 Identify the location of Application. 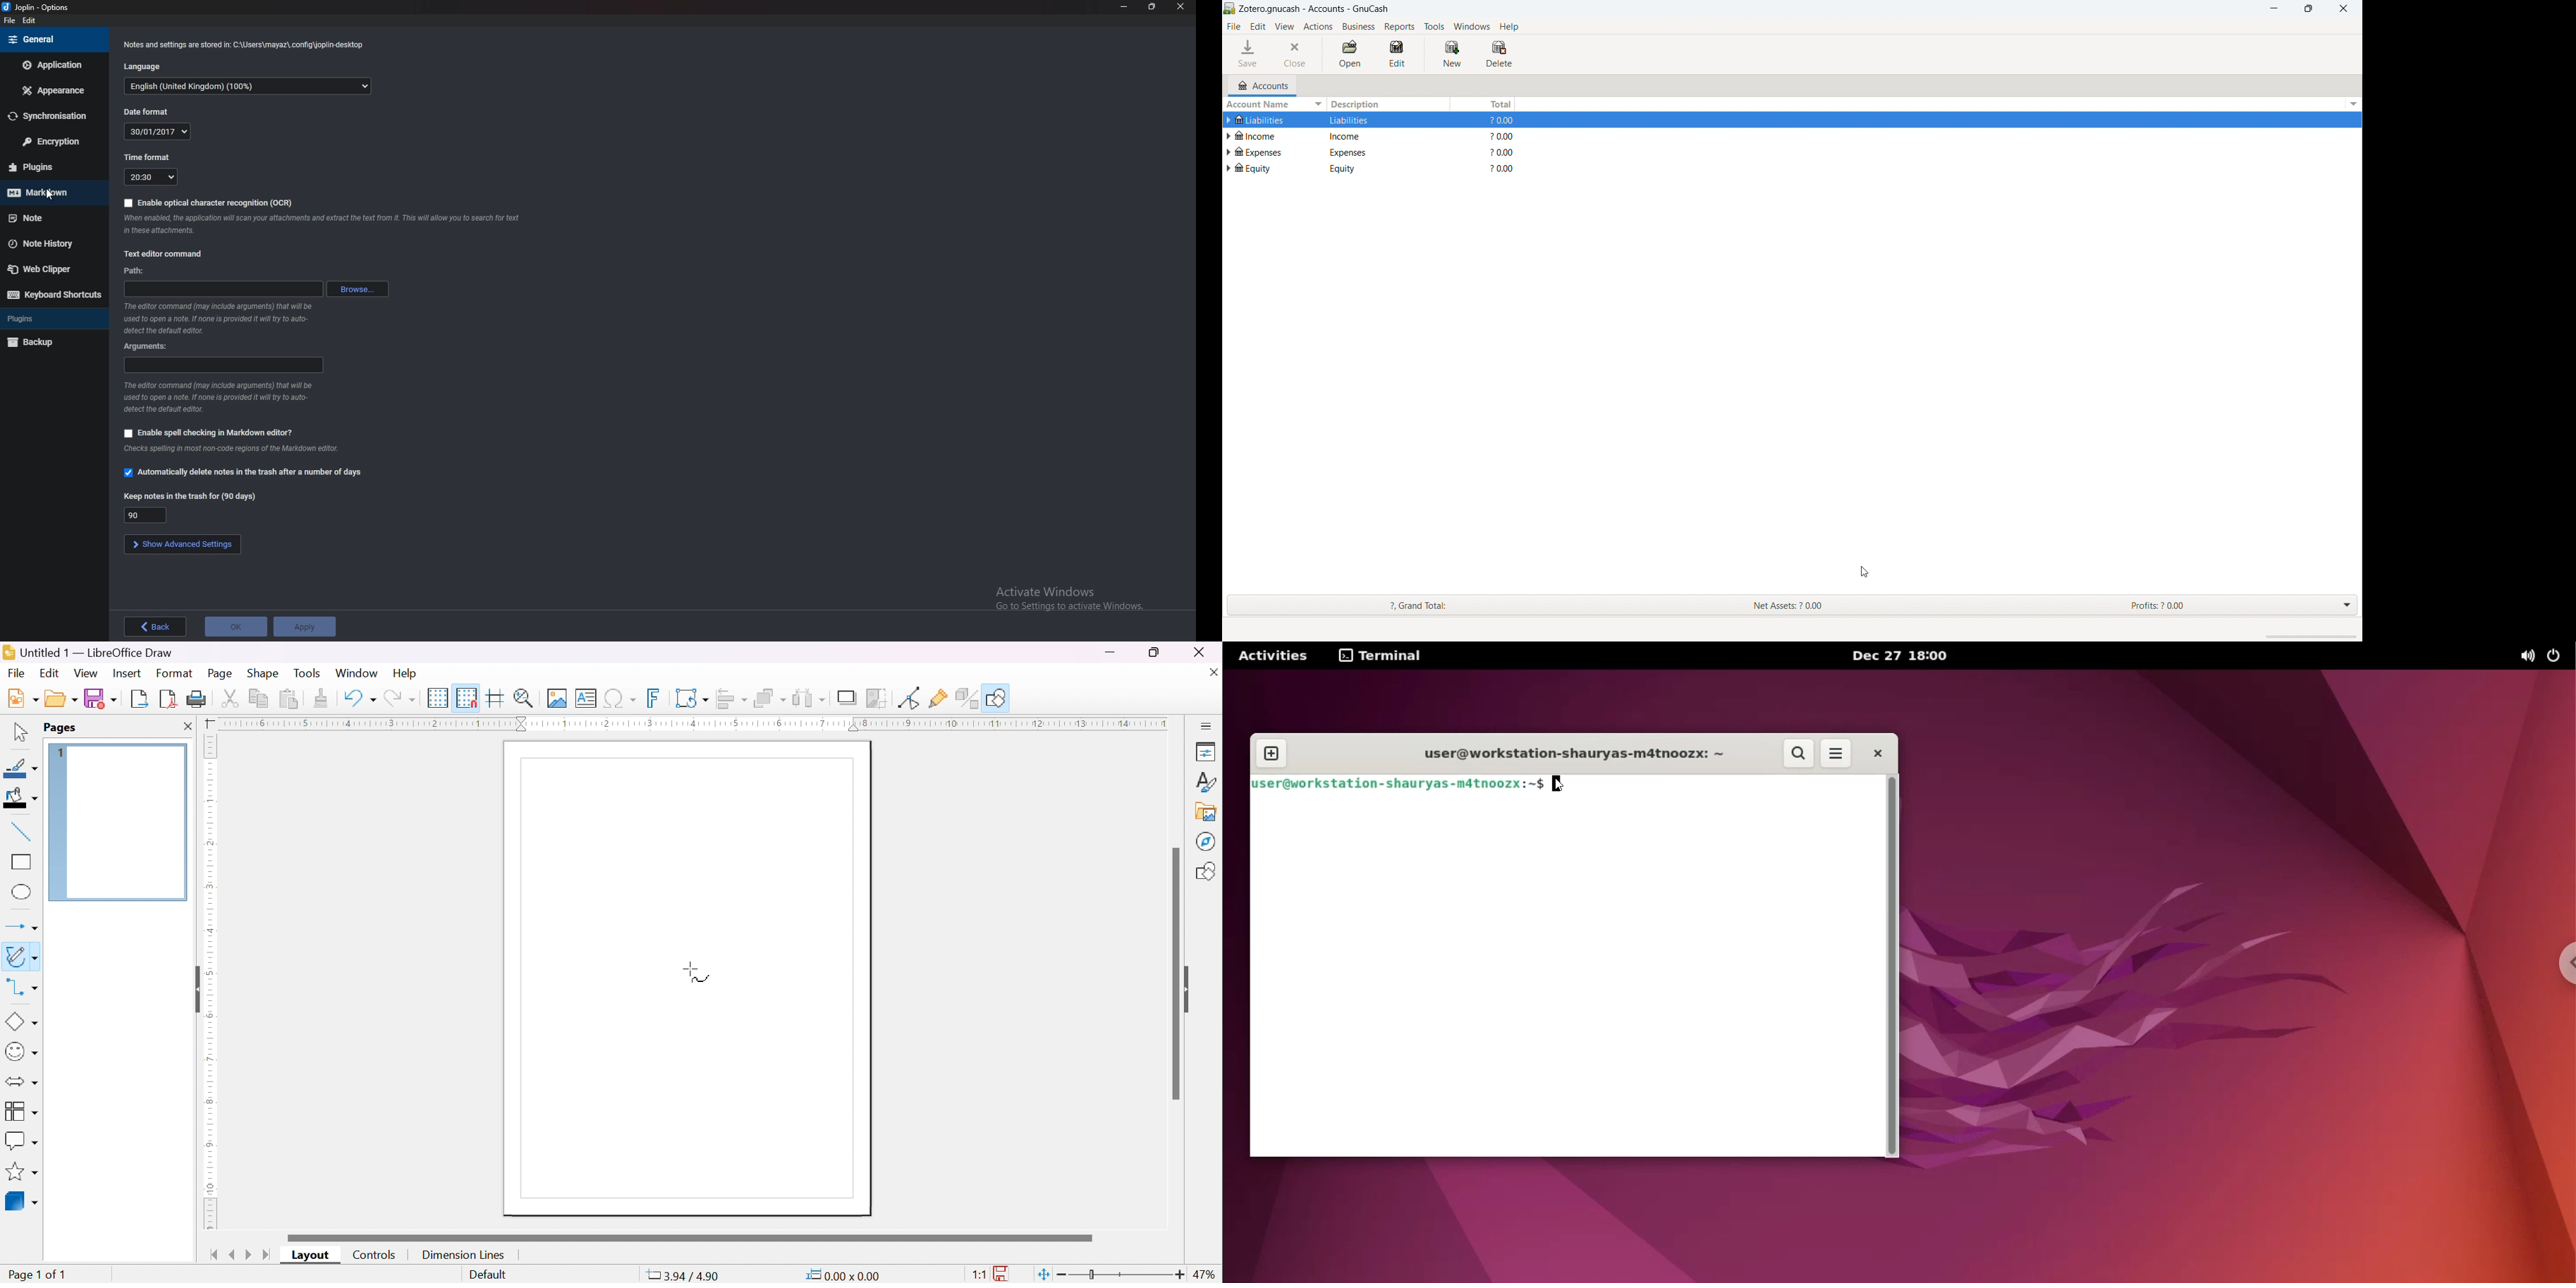
(54, 64).